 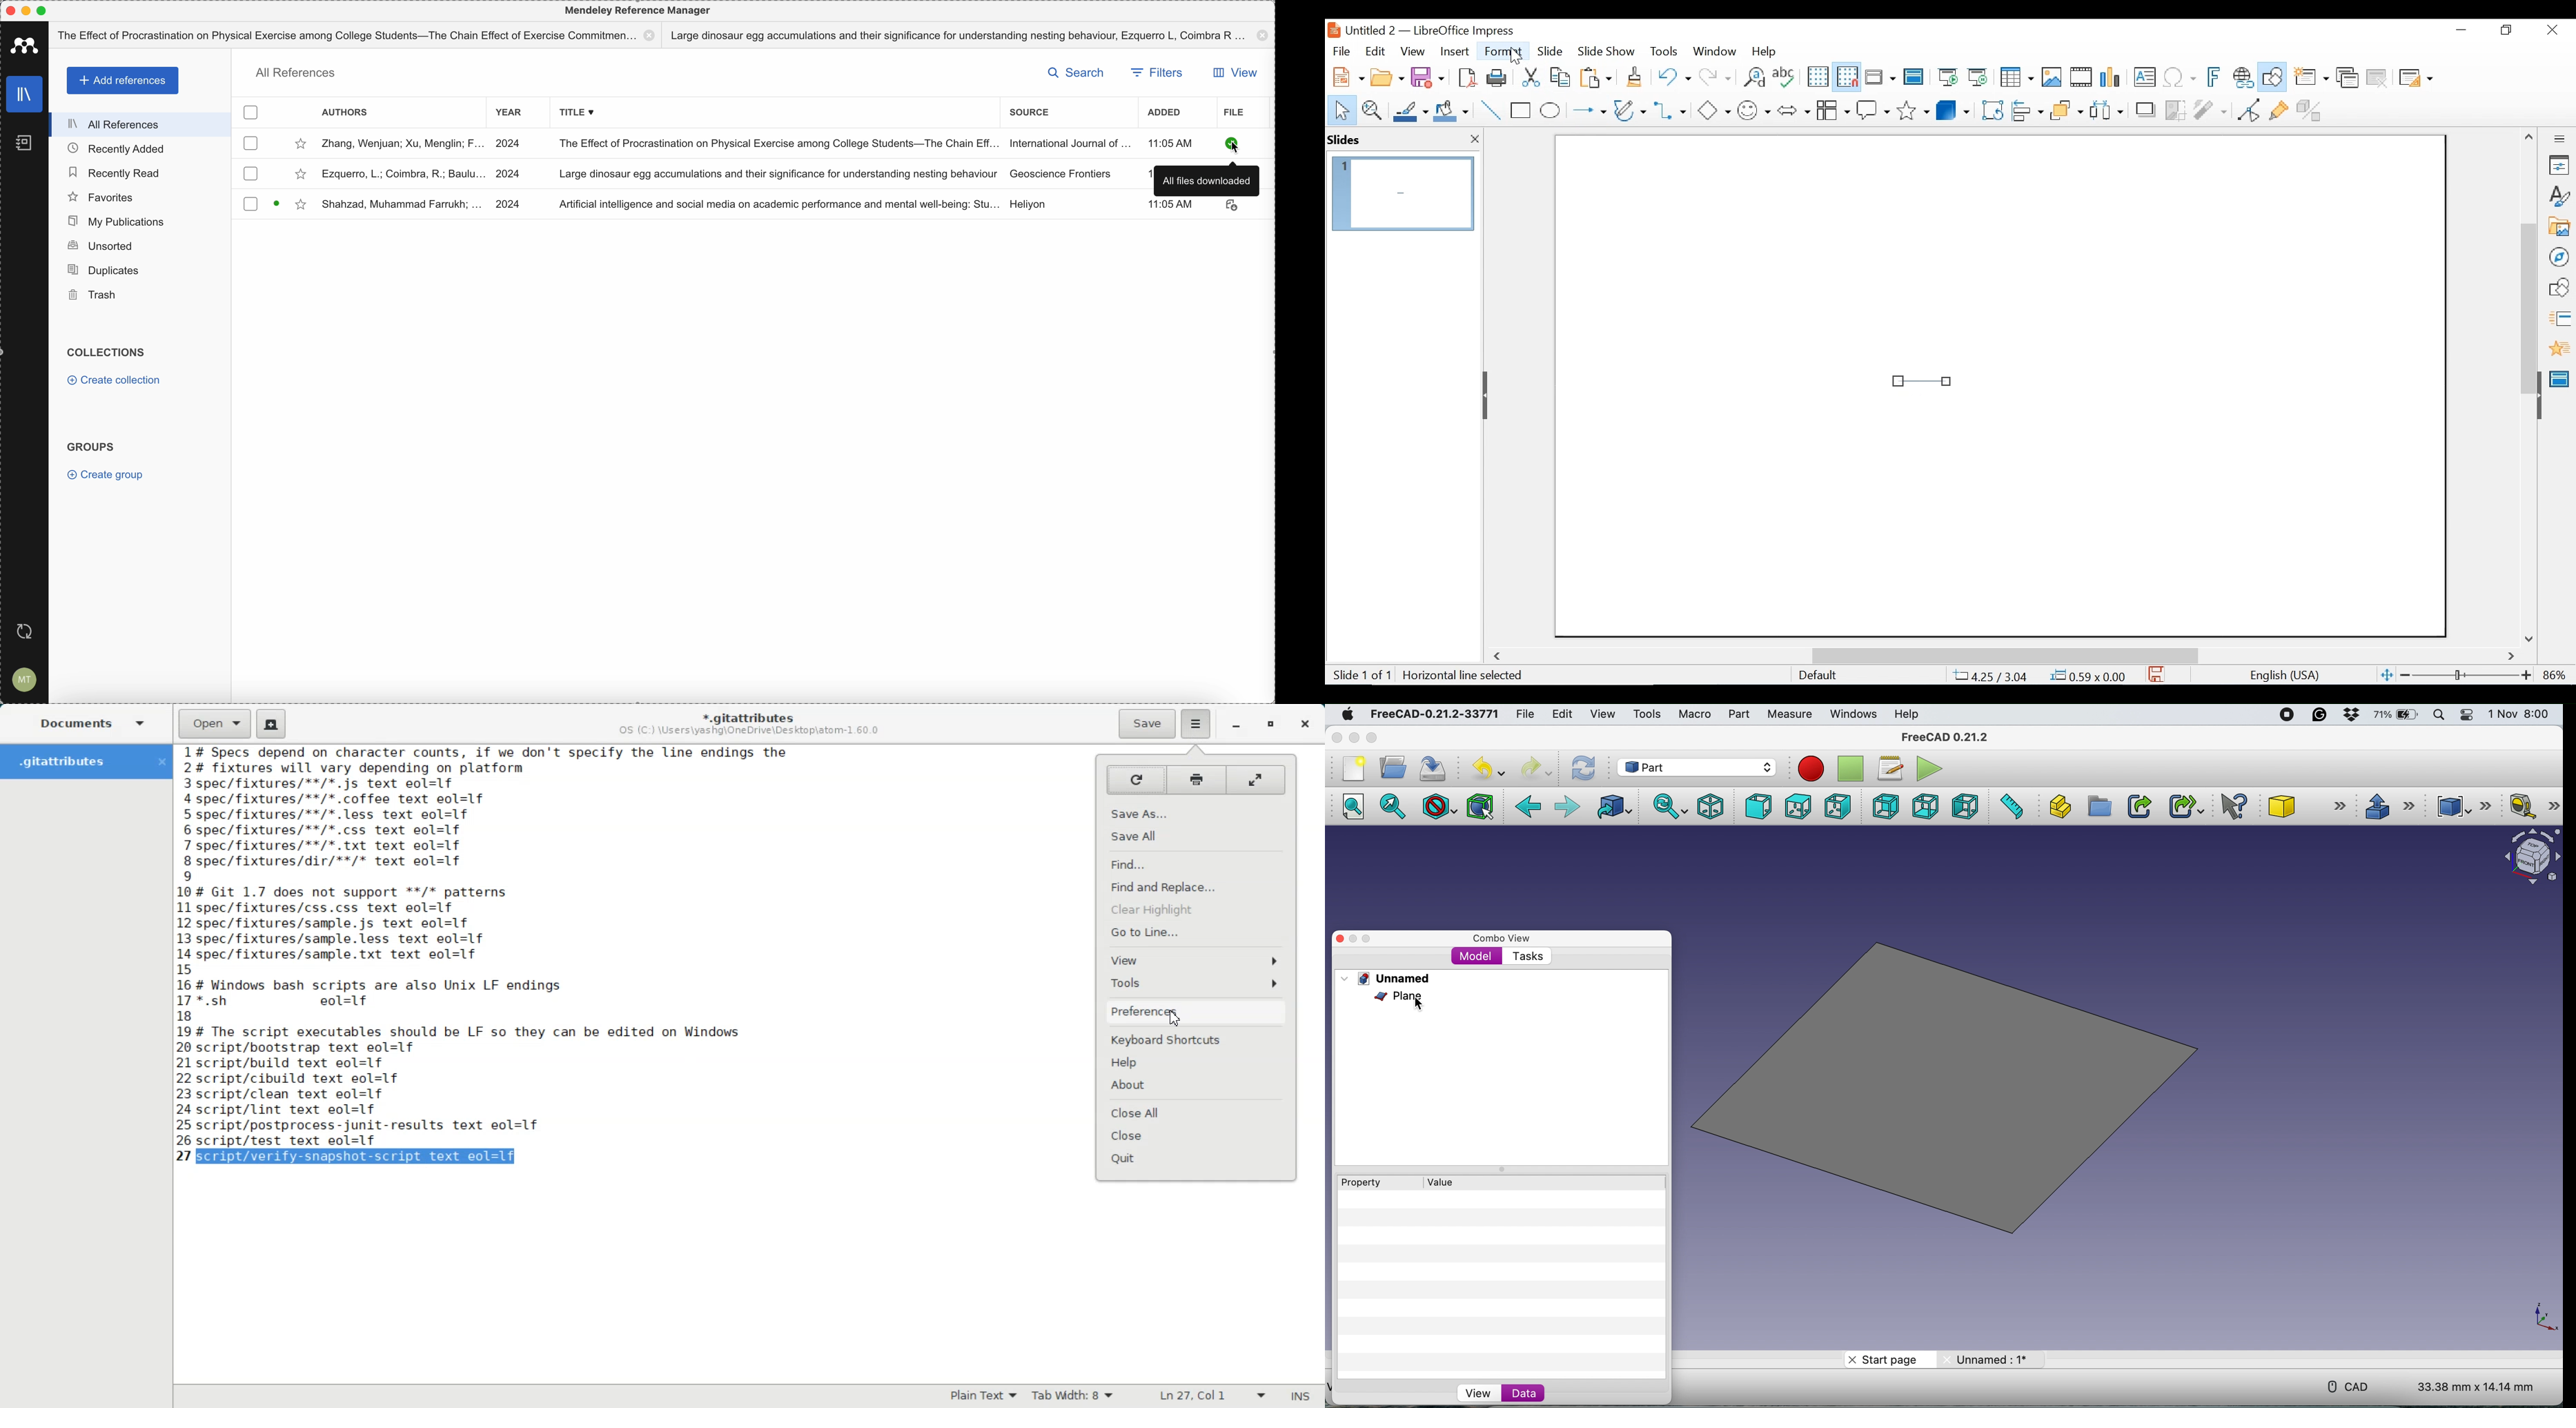 I want to click on property, so click(x=1367, y=1182).